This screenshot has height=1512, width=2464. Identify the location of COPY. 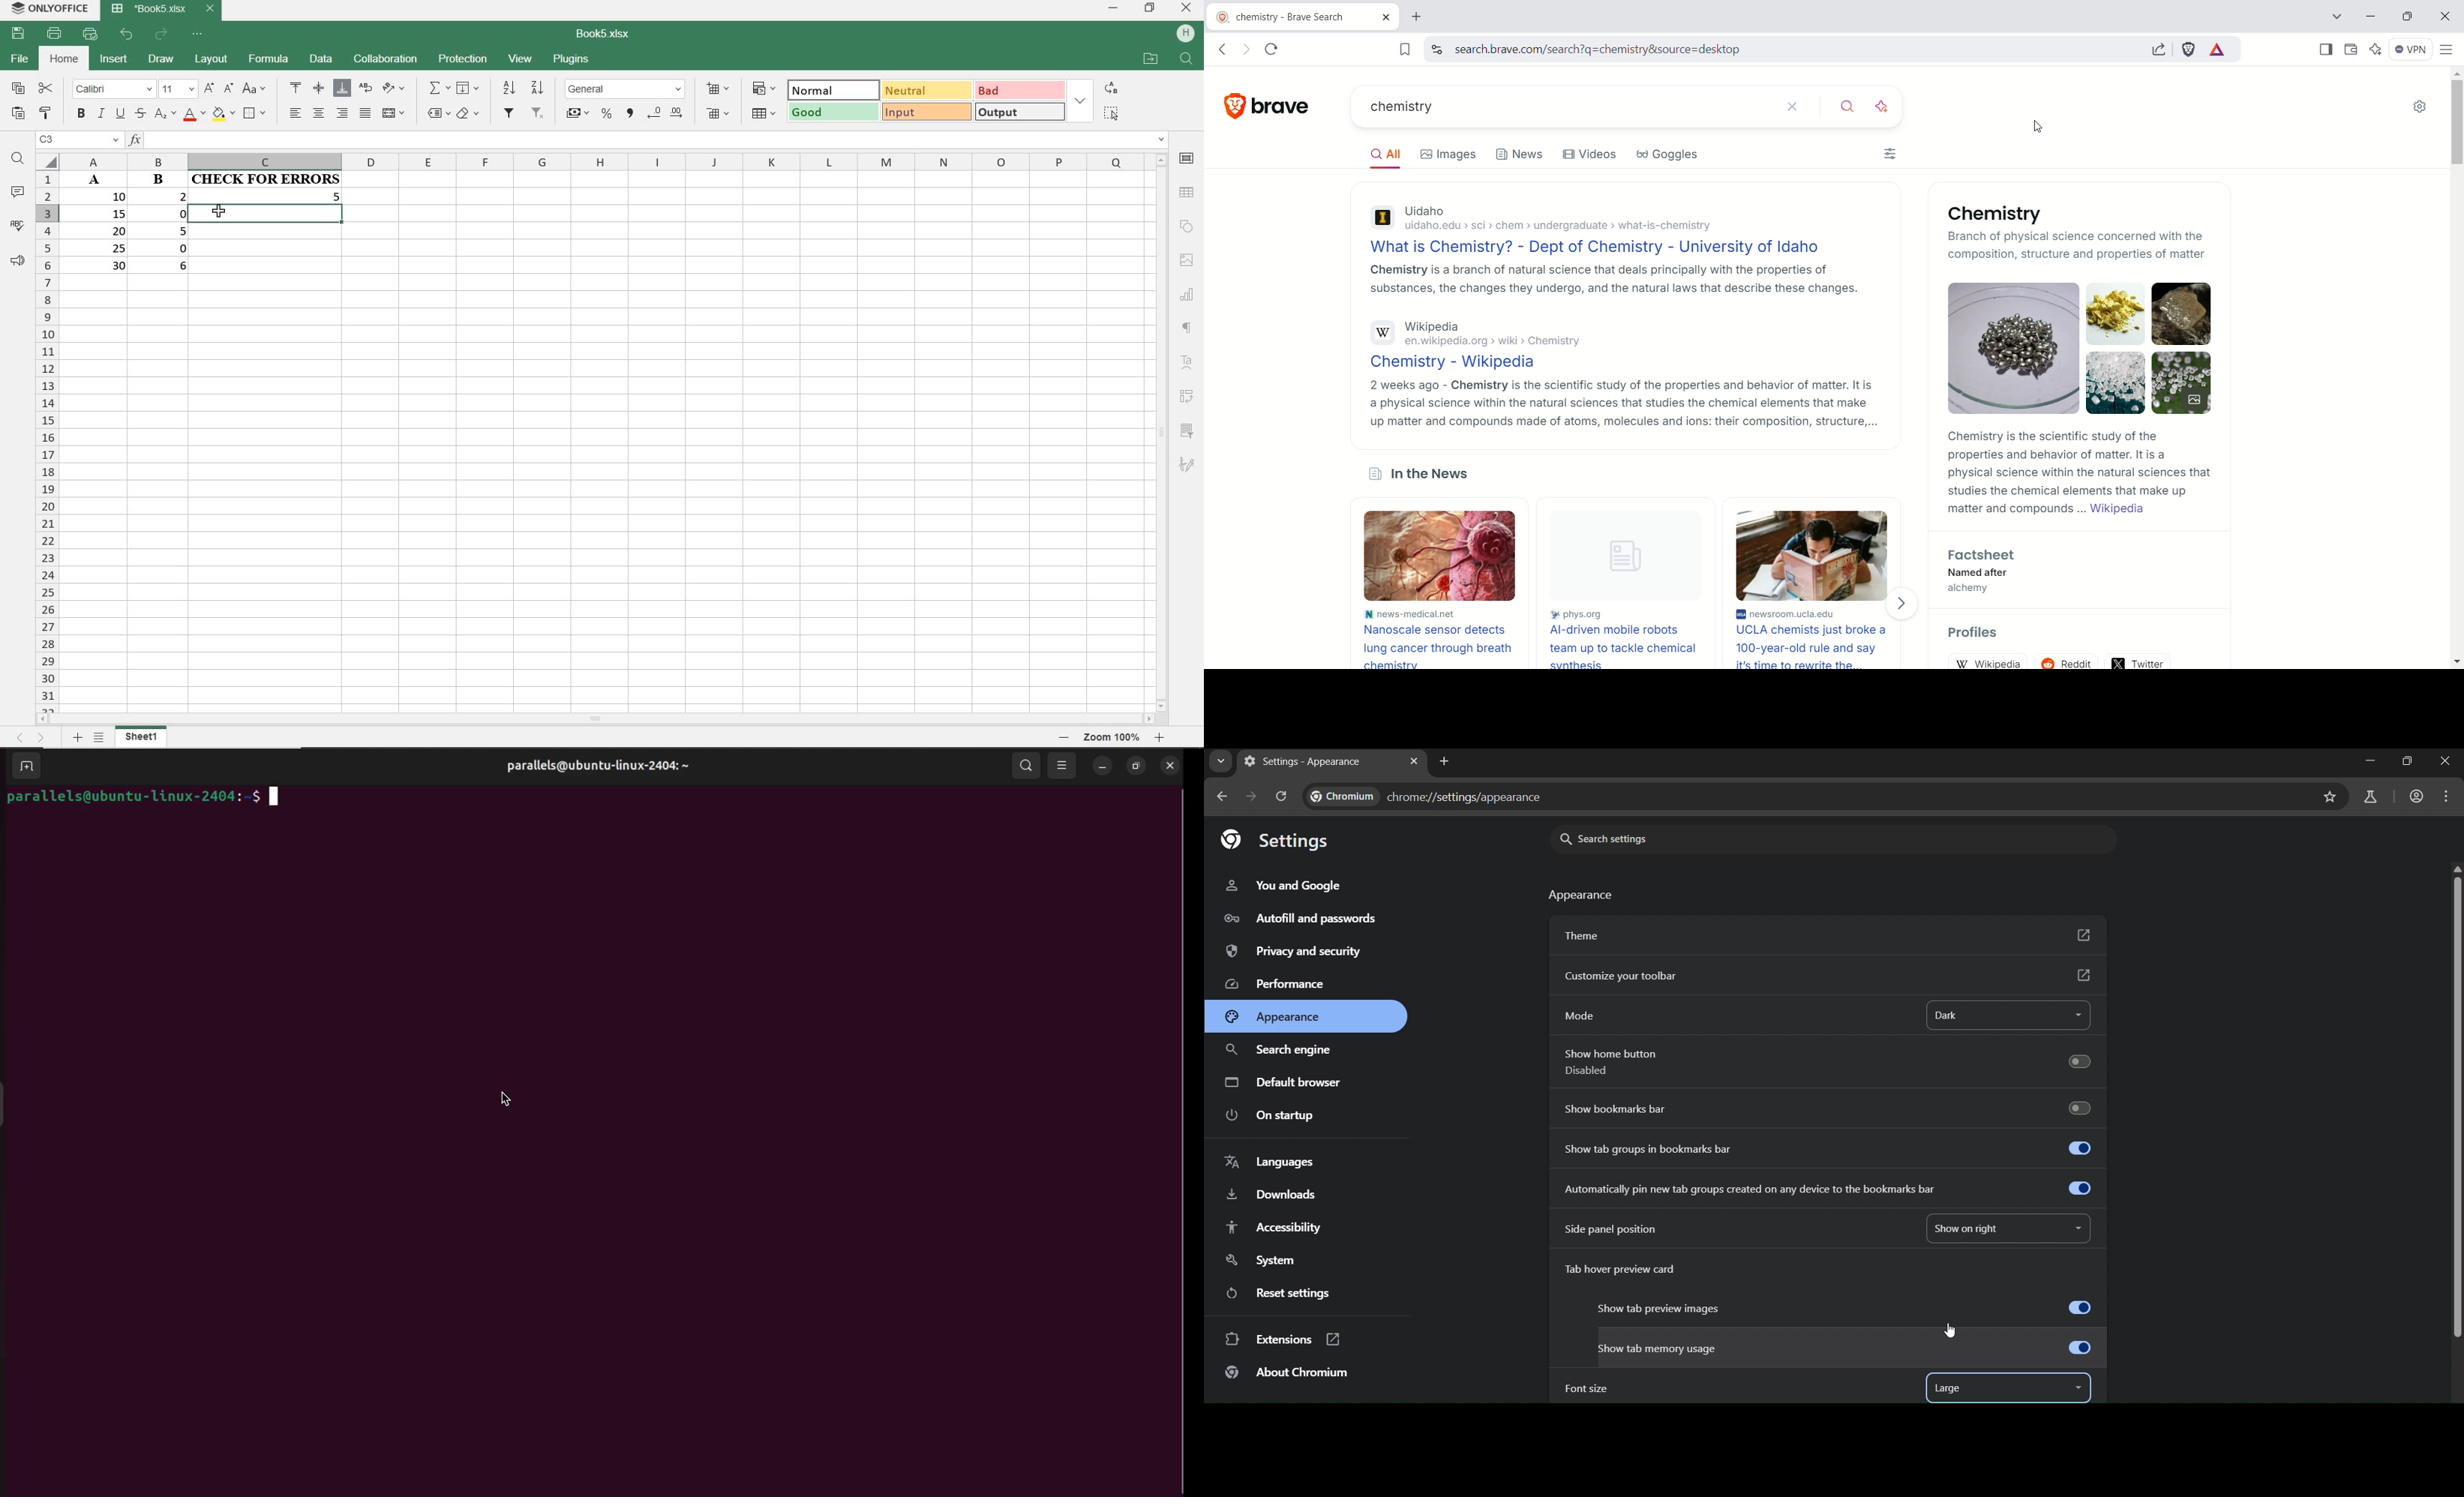
(17, 89).